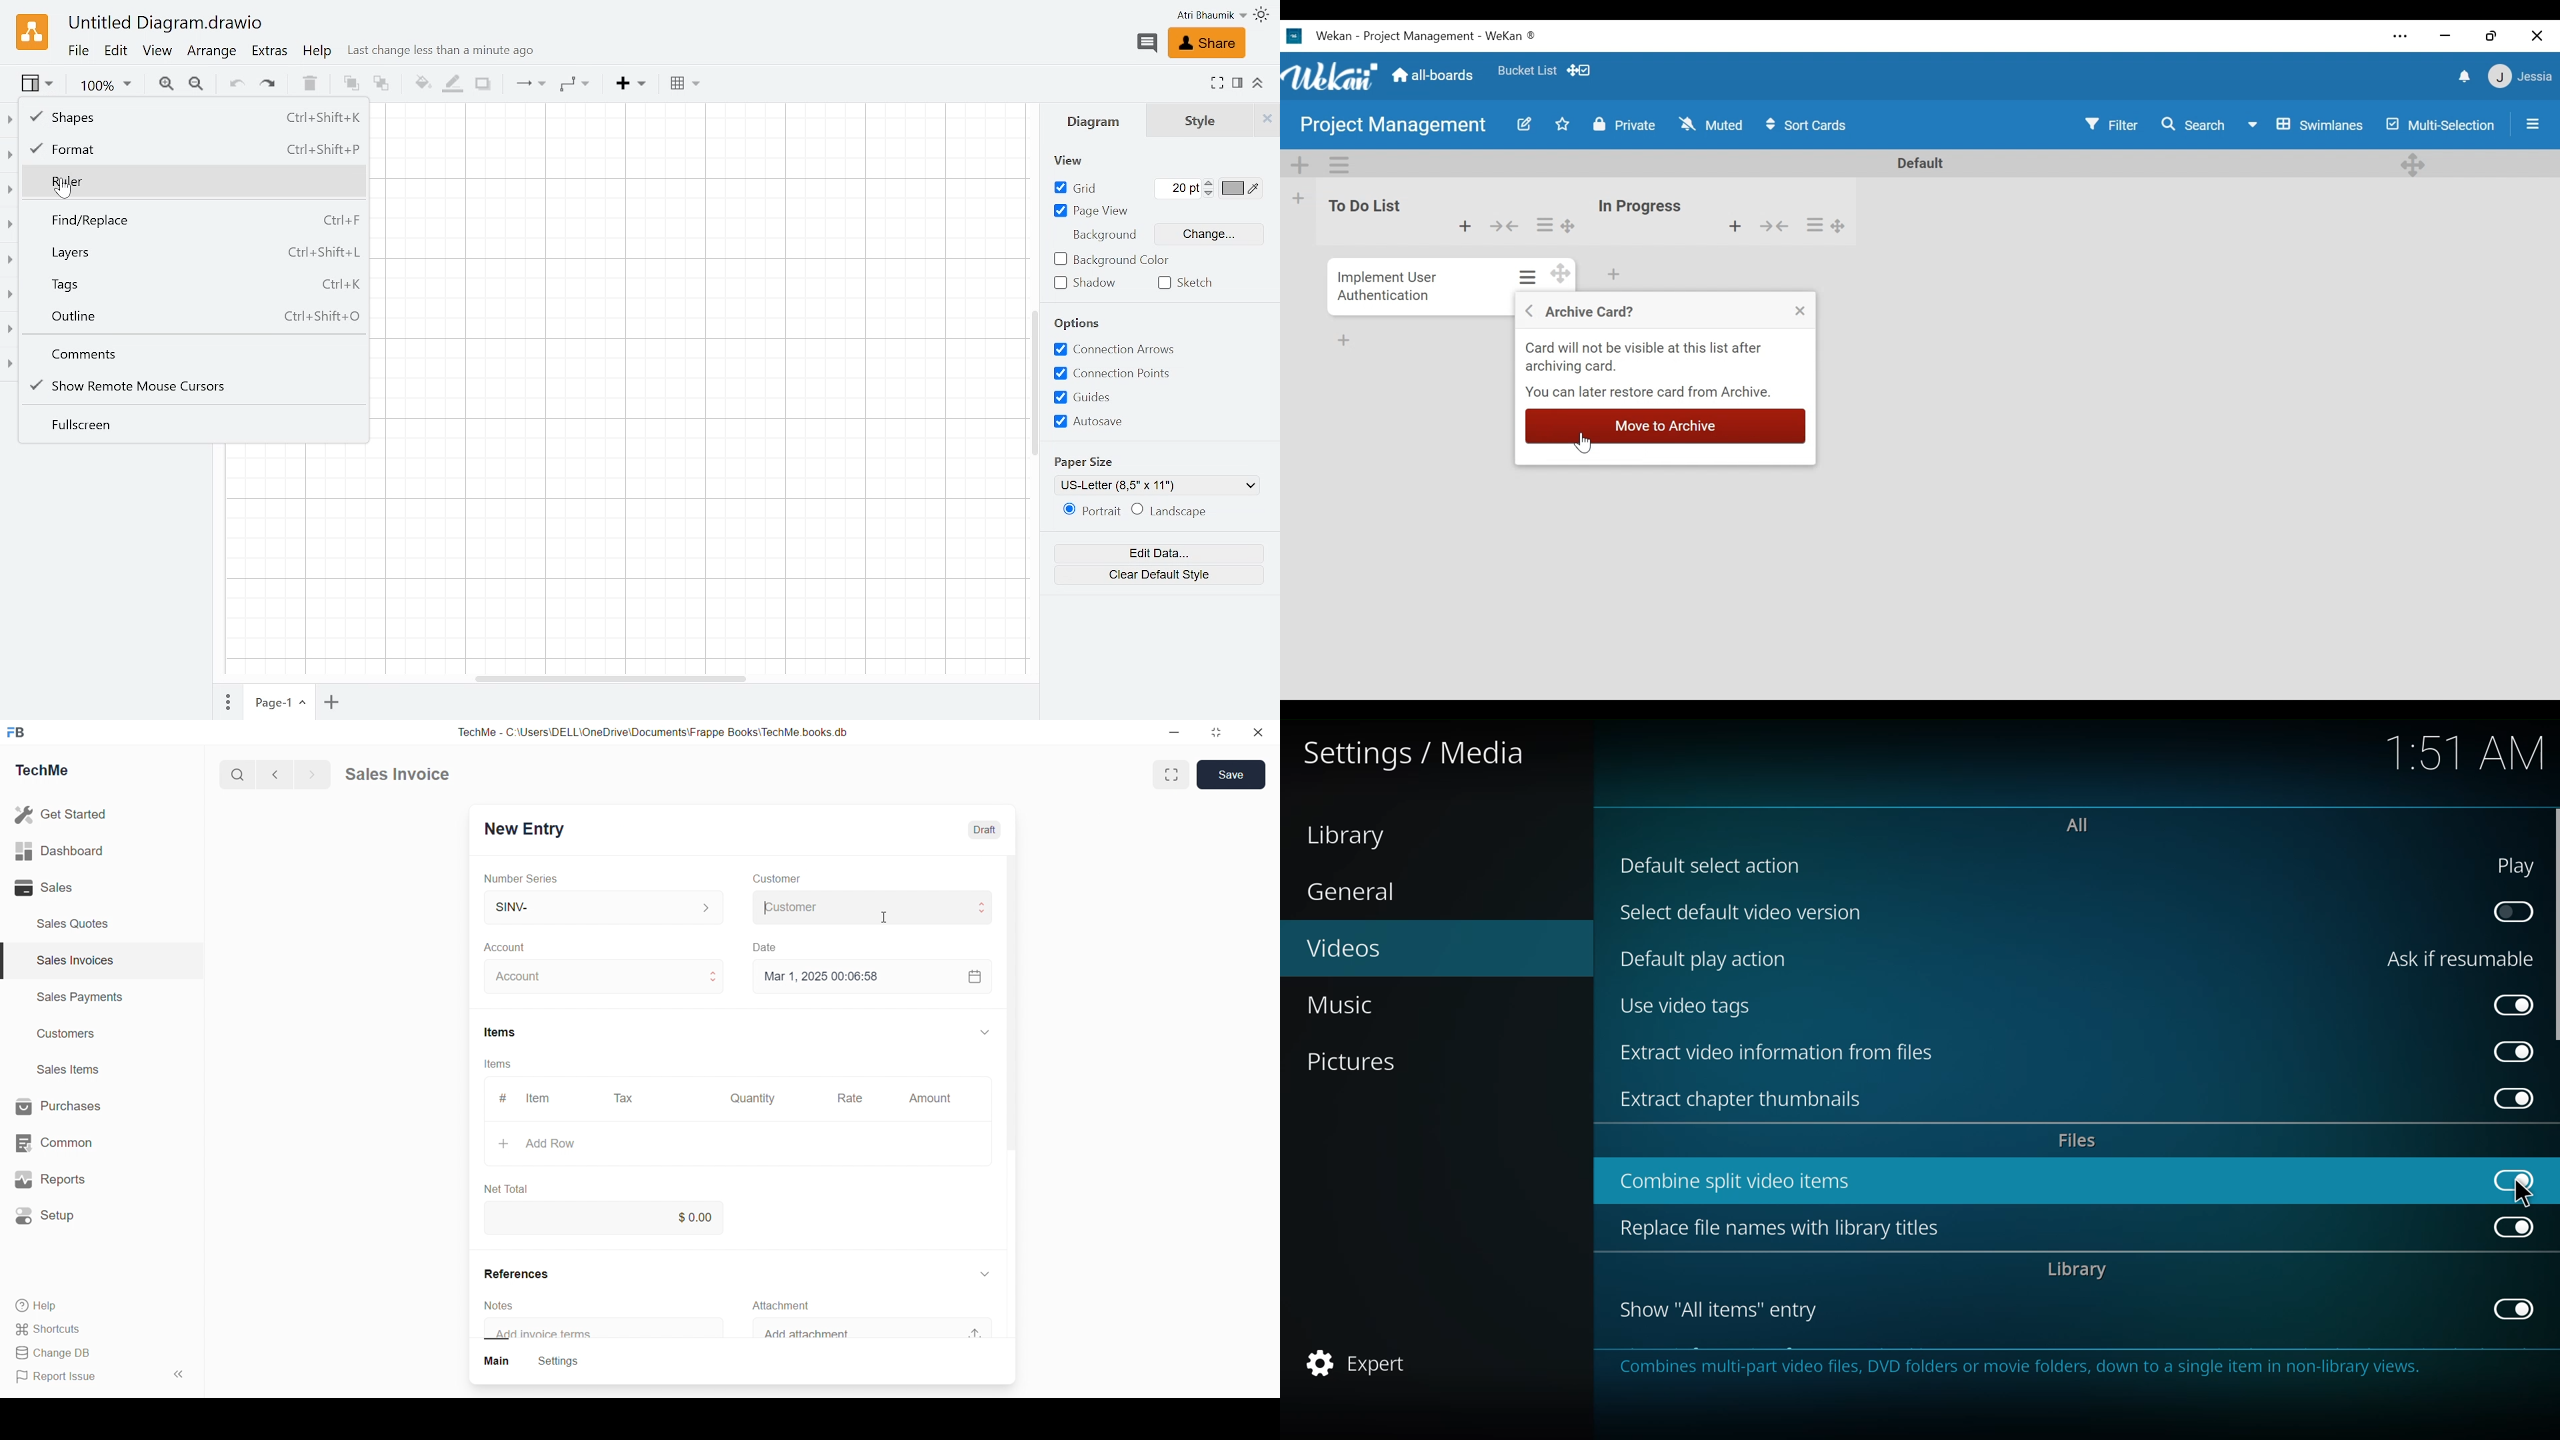 The height and width of the screenshot is (1456, 2576). What do you see at coordinates (1235, 774) in the screenshot?
I see `Save` at bounding box center [1235, 774].